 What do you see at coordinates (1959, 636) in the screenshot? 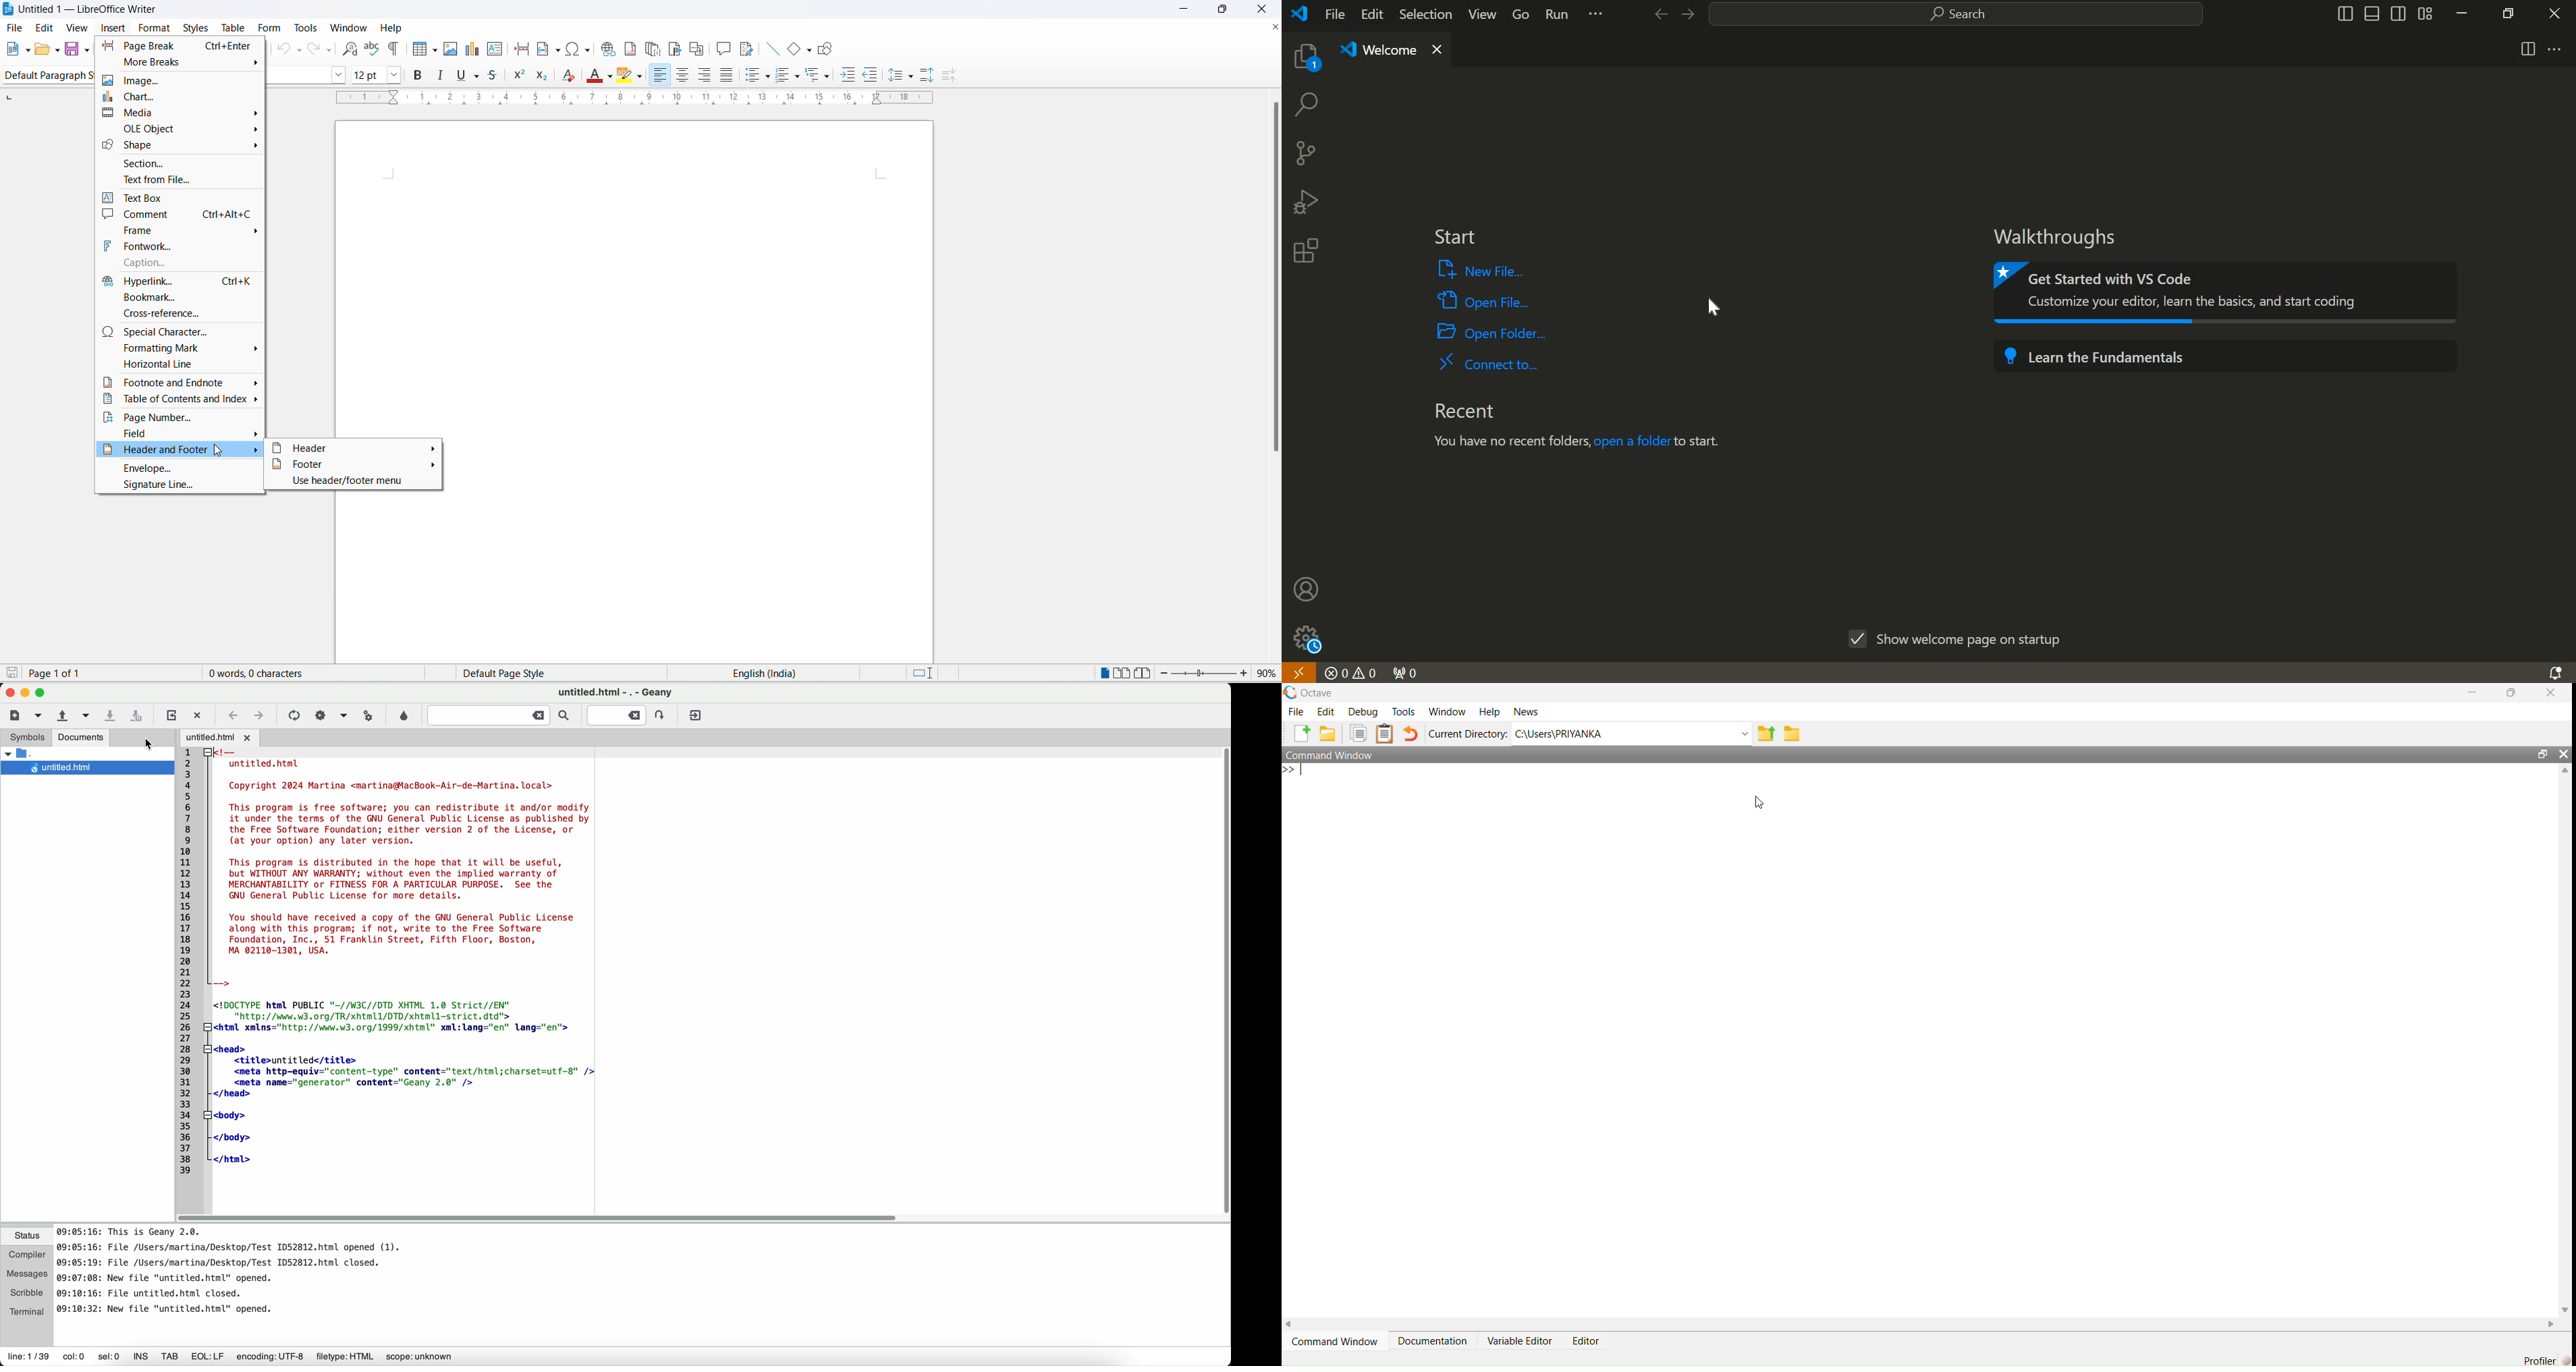
I see `show welcome page on startup` at bounding box center [1959, 636].